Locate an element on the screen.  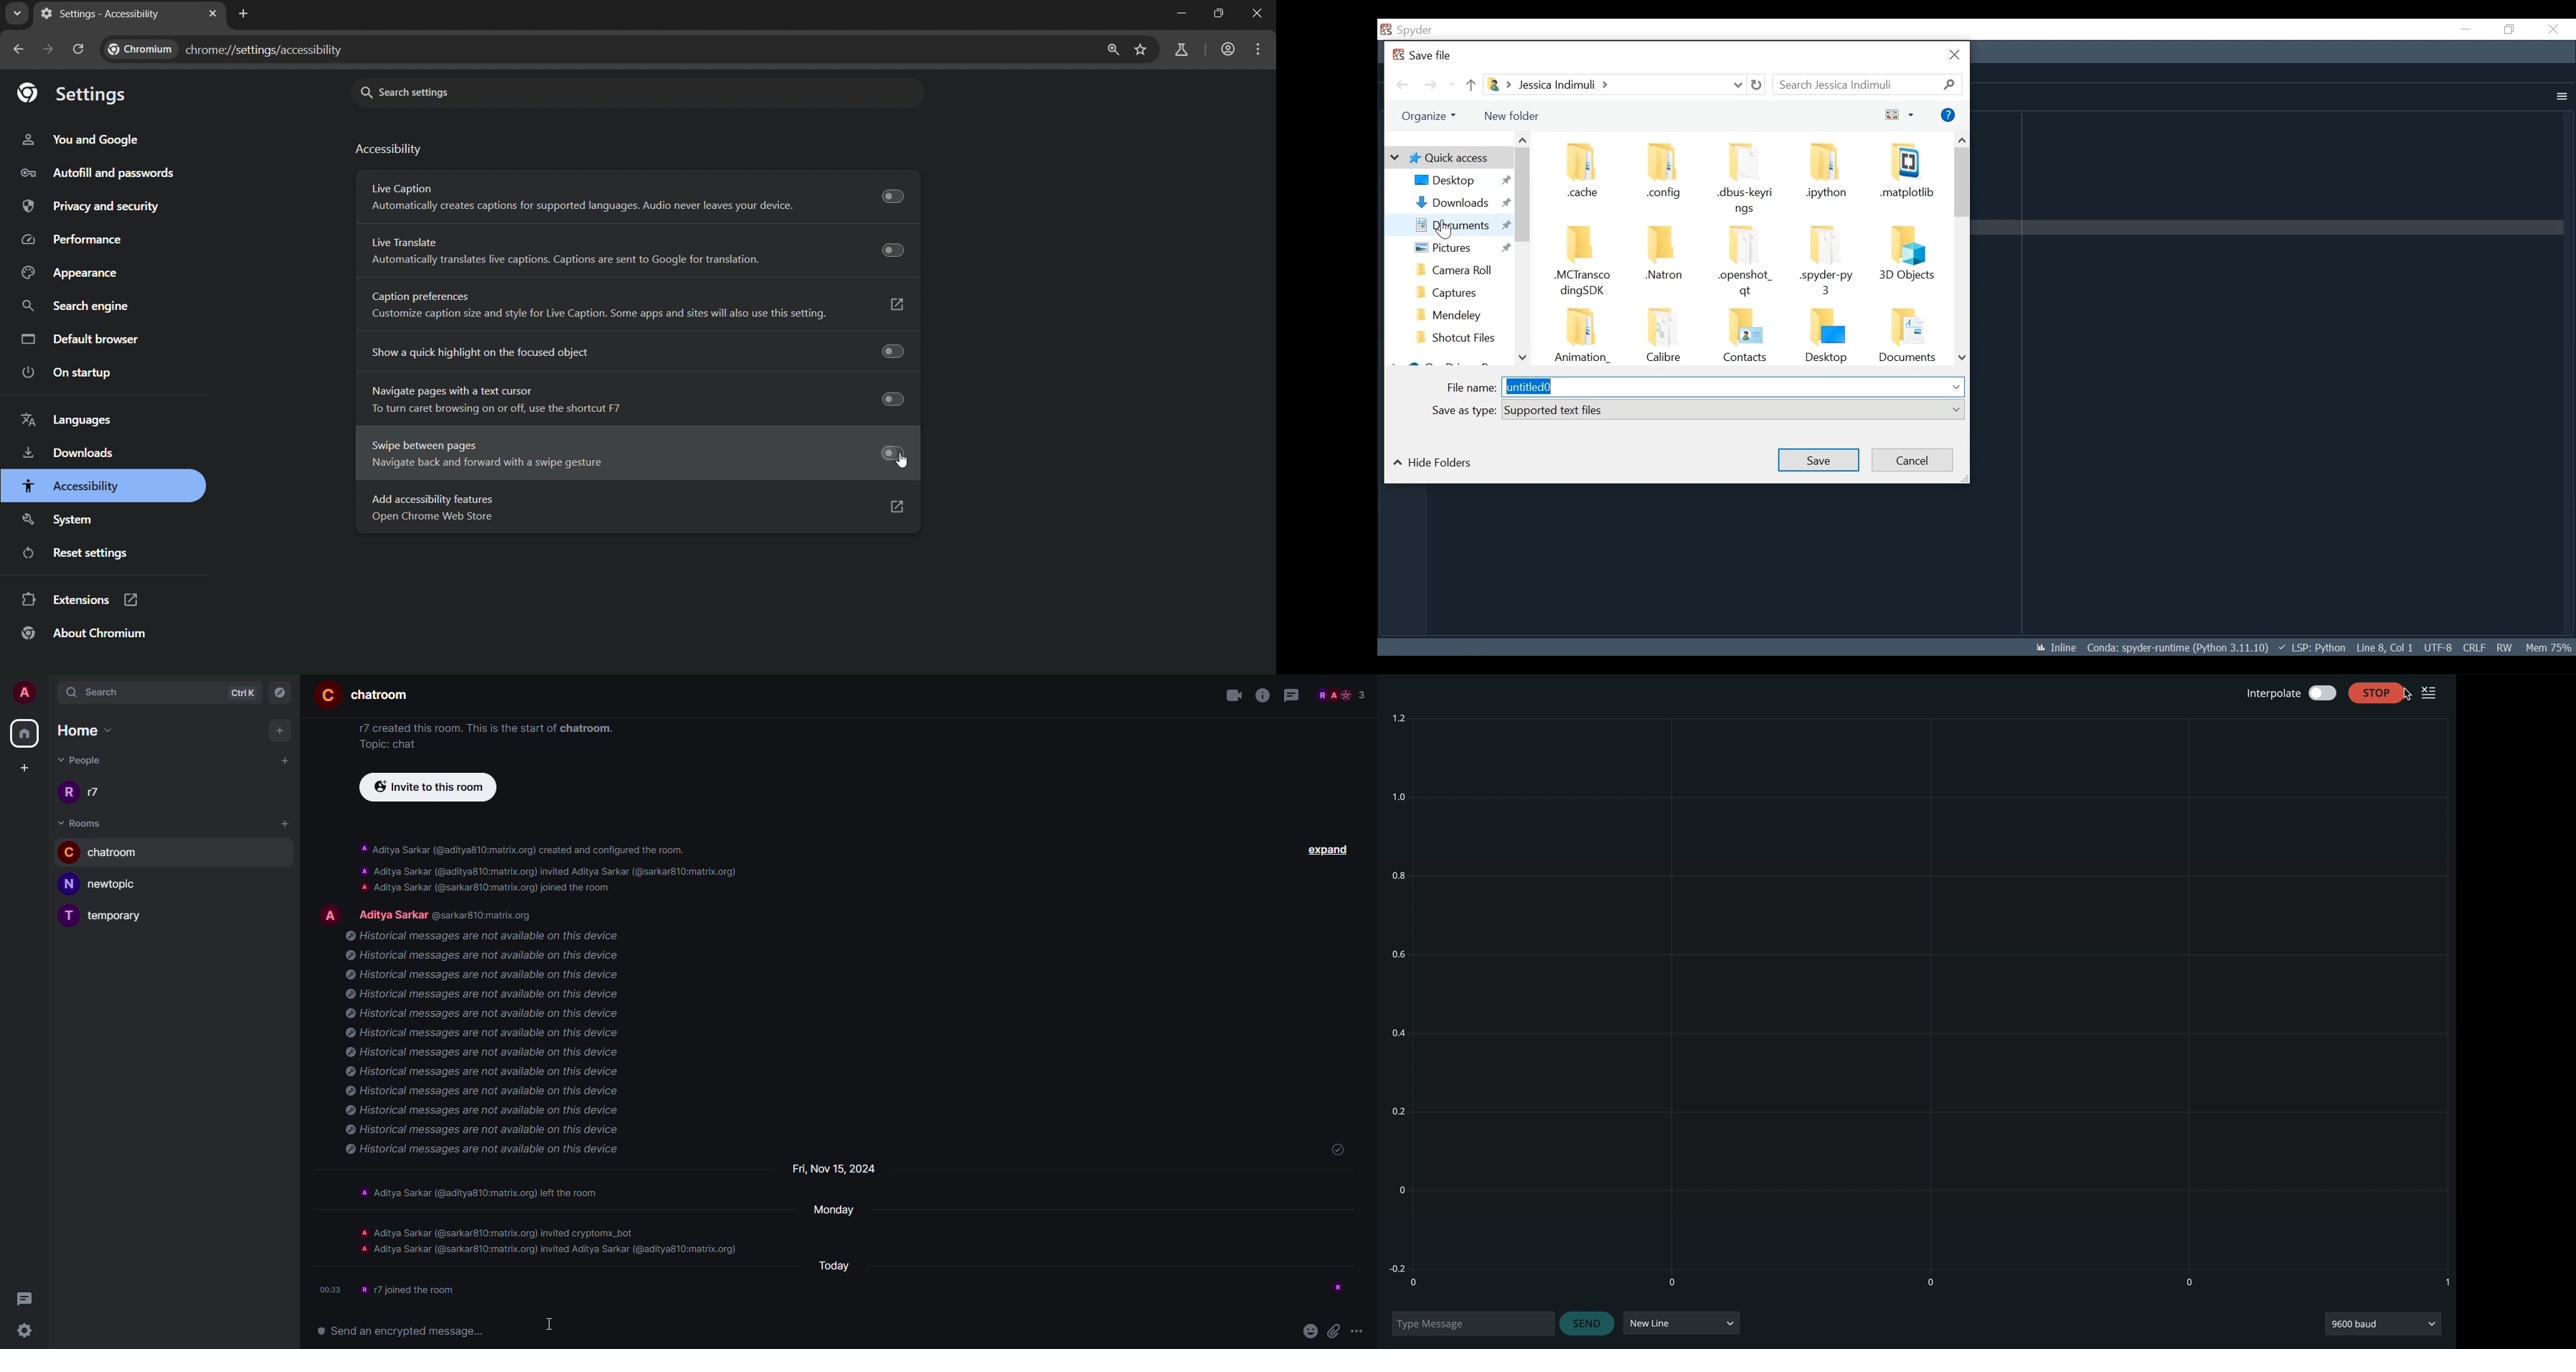
Desktop is located at coordinates (1461, 179).